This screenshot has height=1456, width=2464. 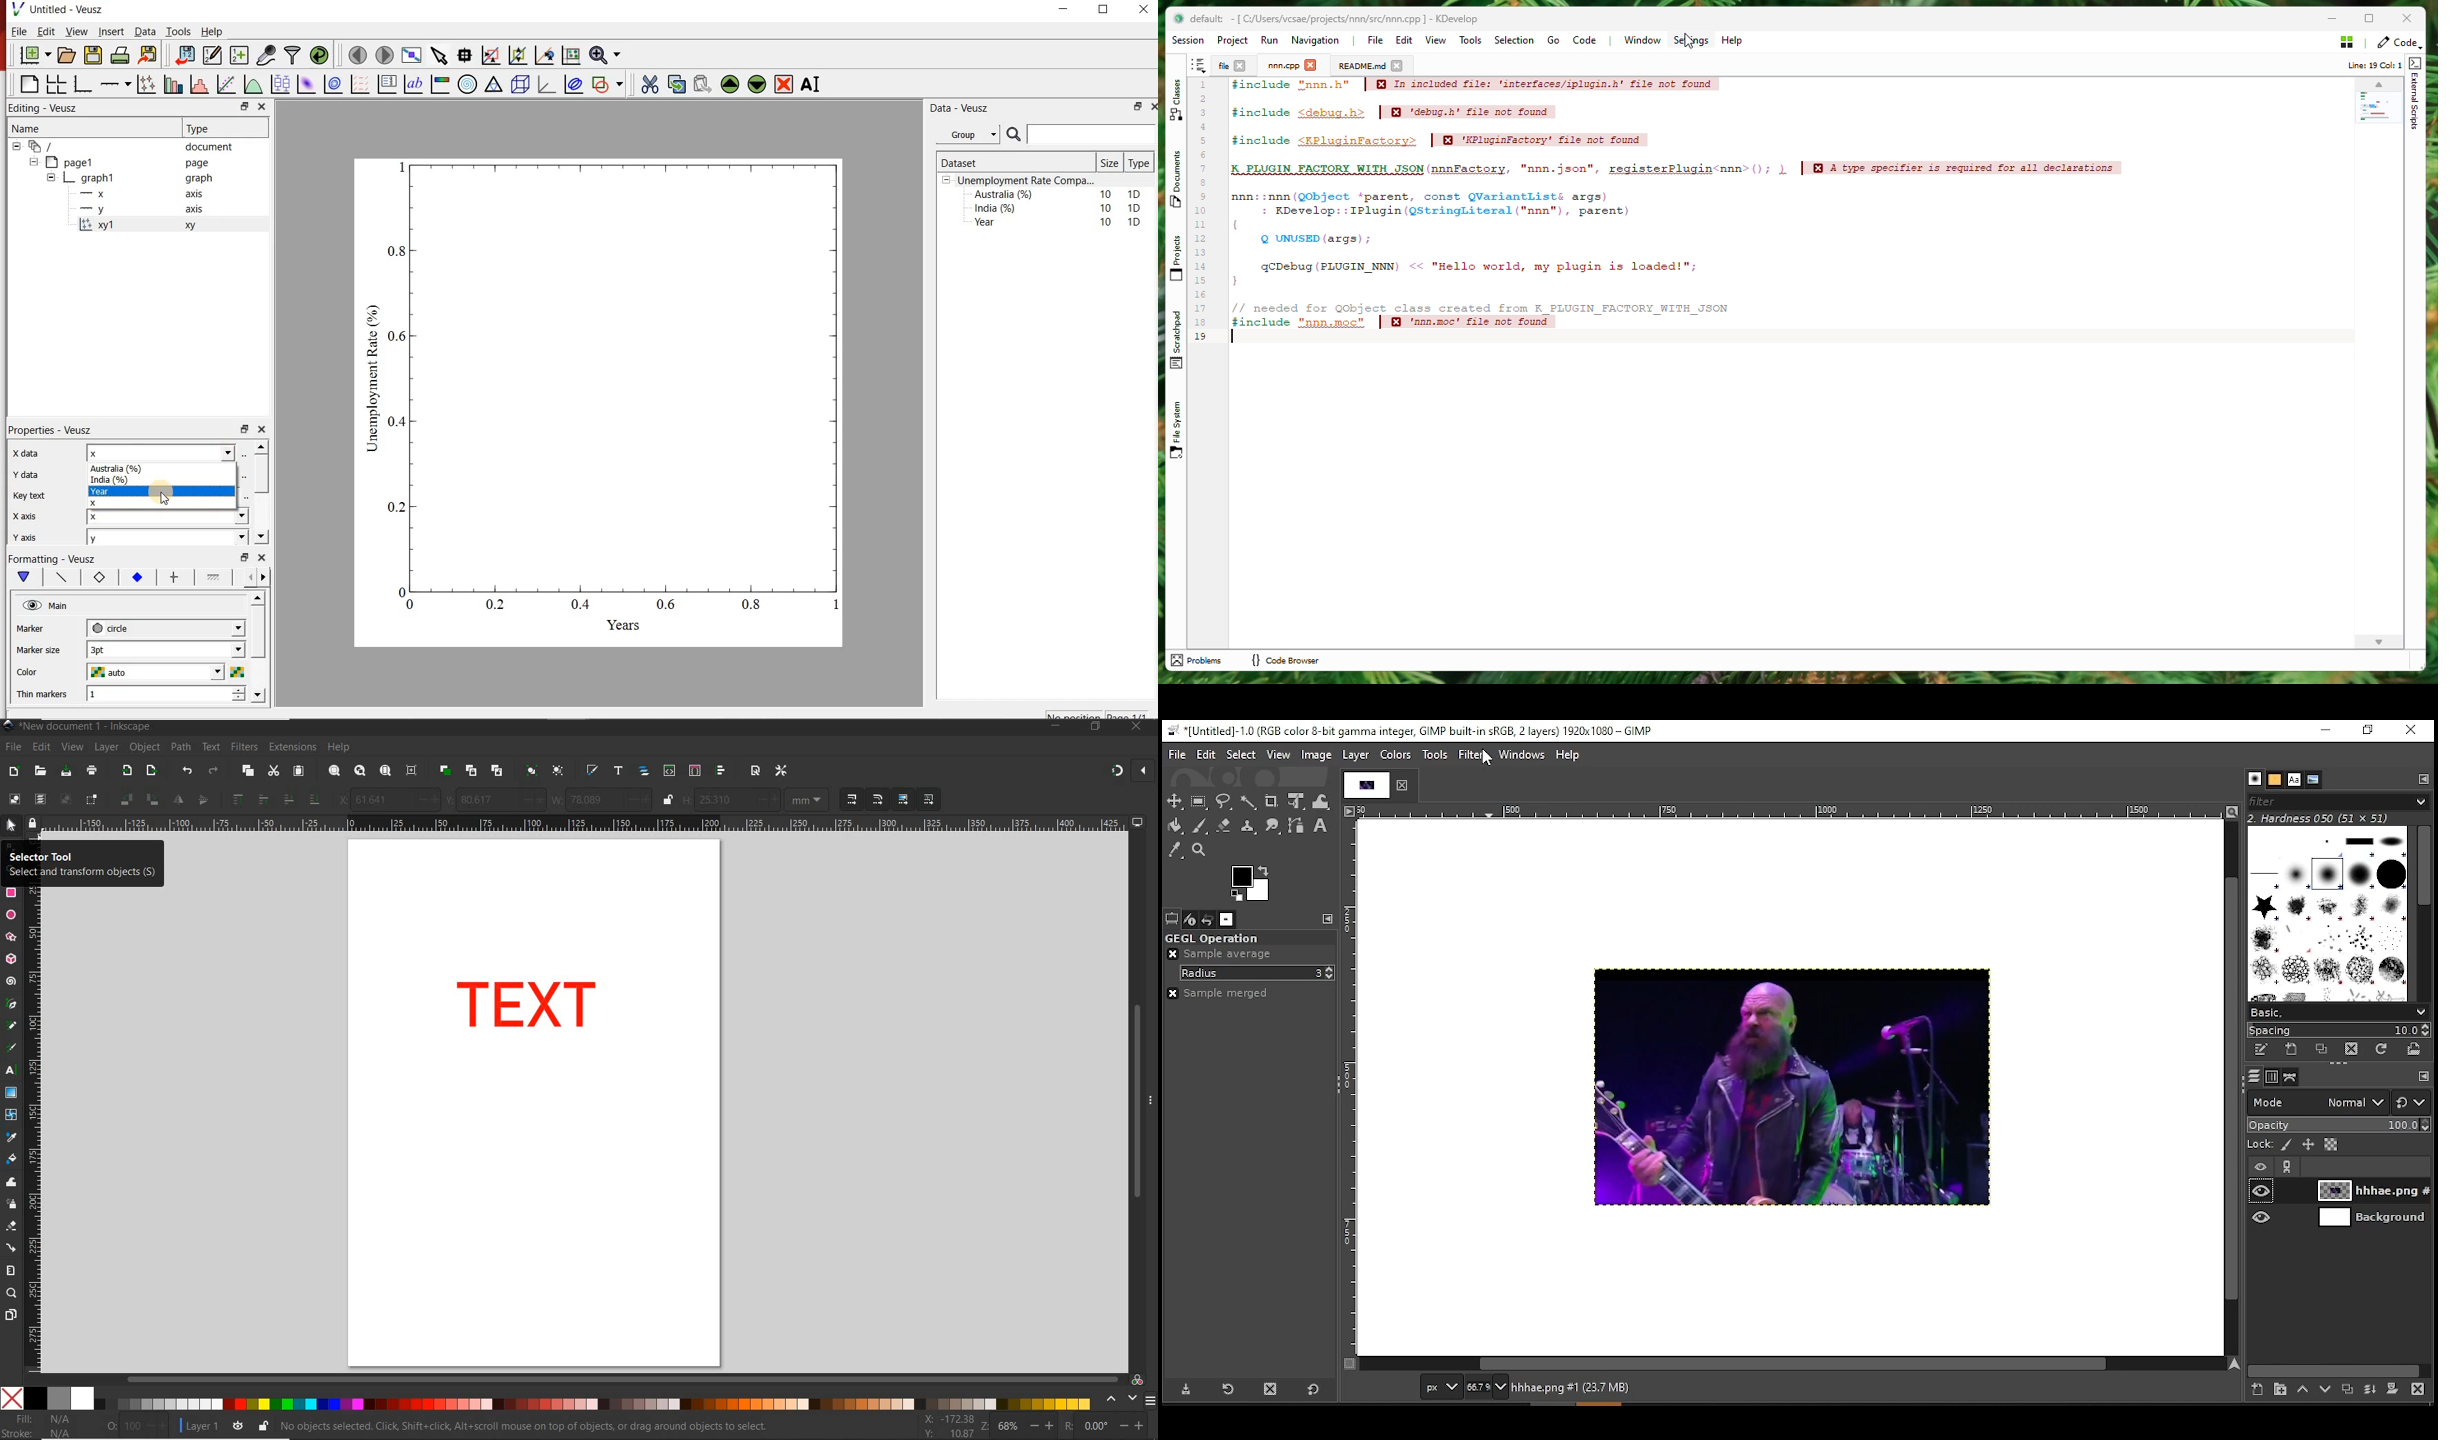 What do you see at coordinates (1320, 826) in the screenshot?
I see `text tool` at bounding box center [1320, 826].